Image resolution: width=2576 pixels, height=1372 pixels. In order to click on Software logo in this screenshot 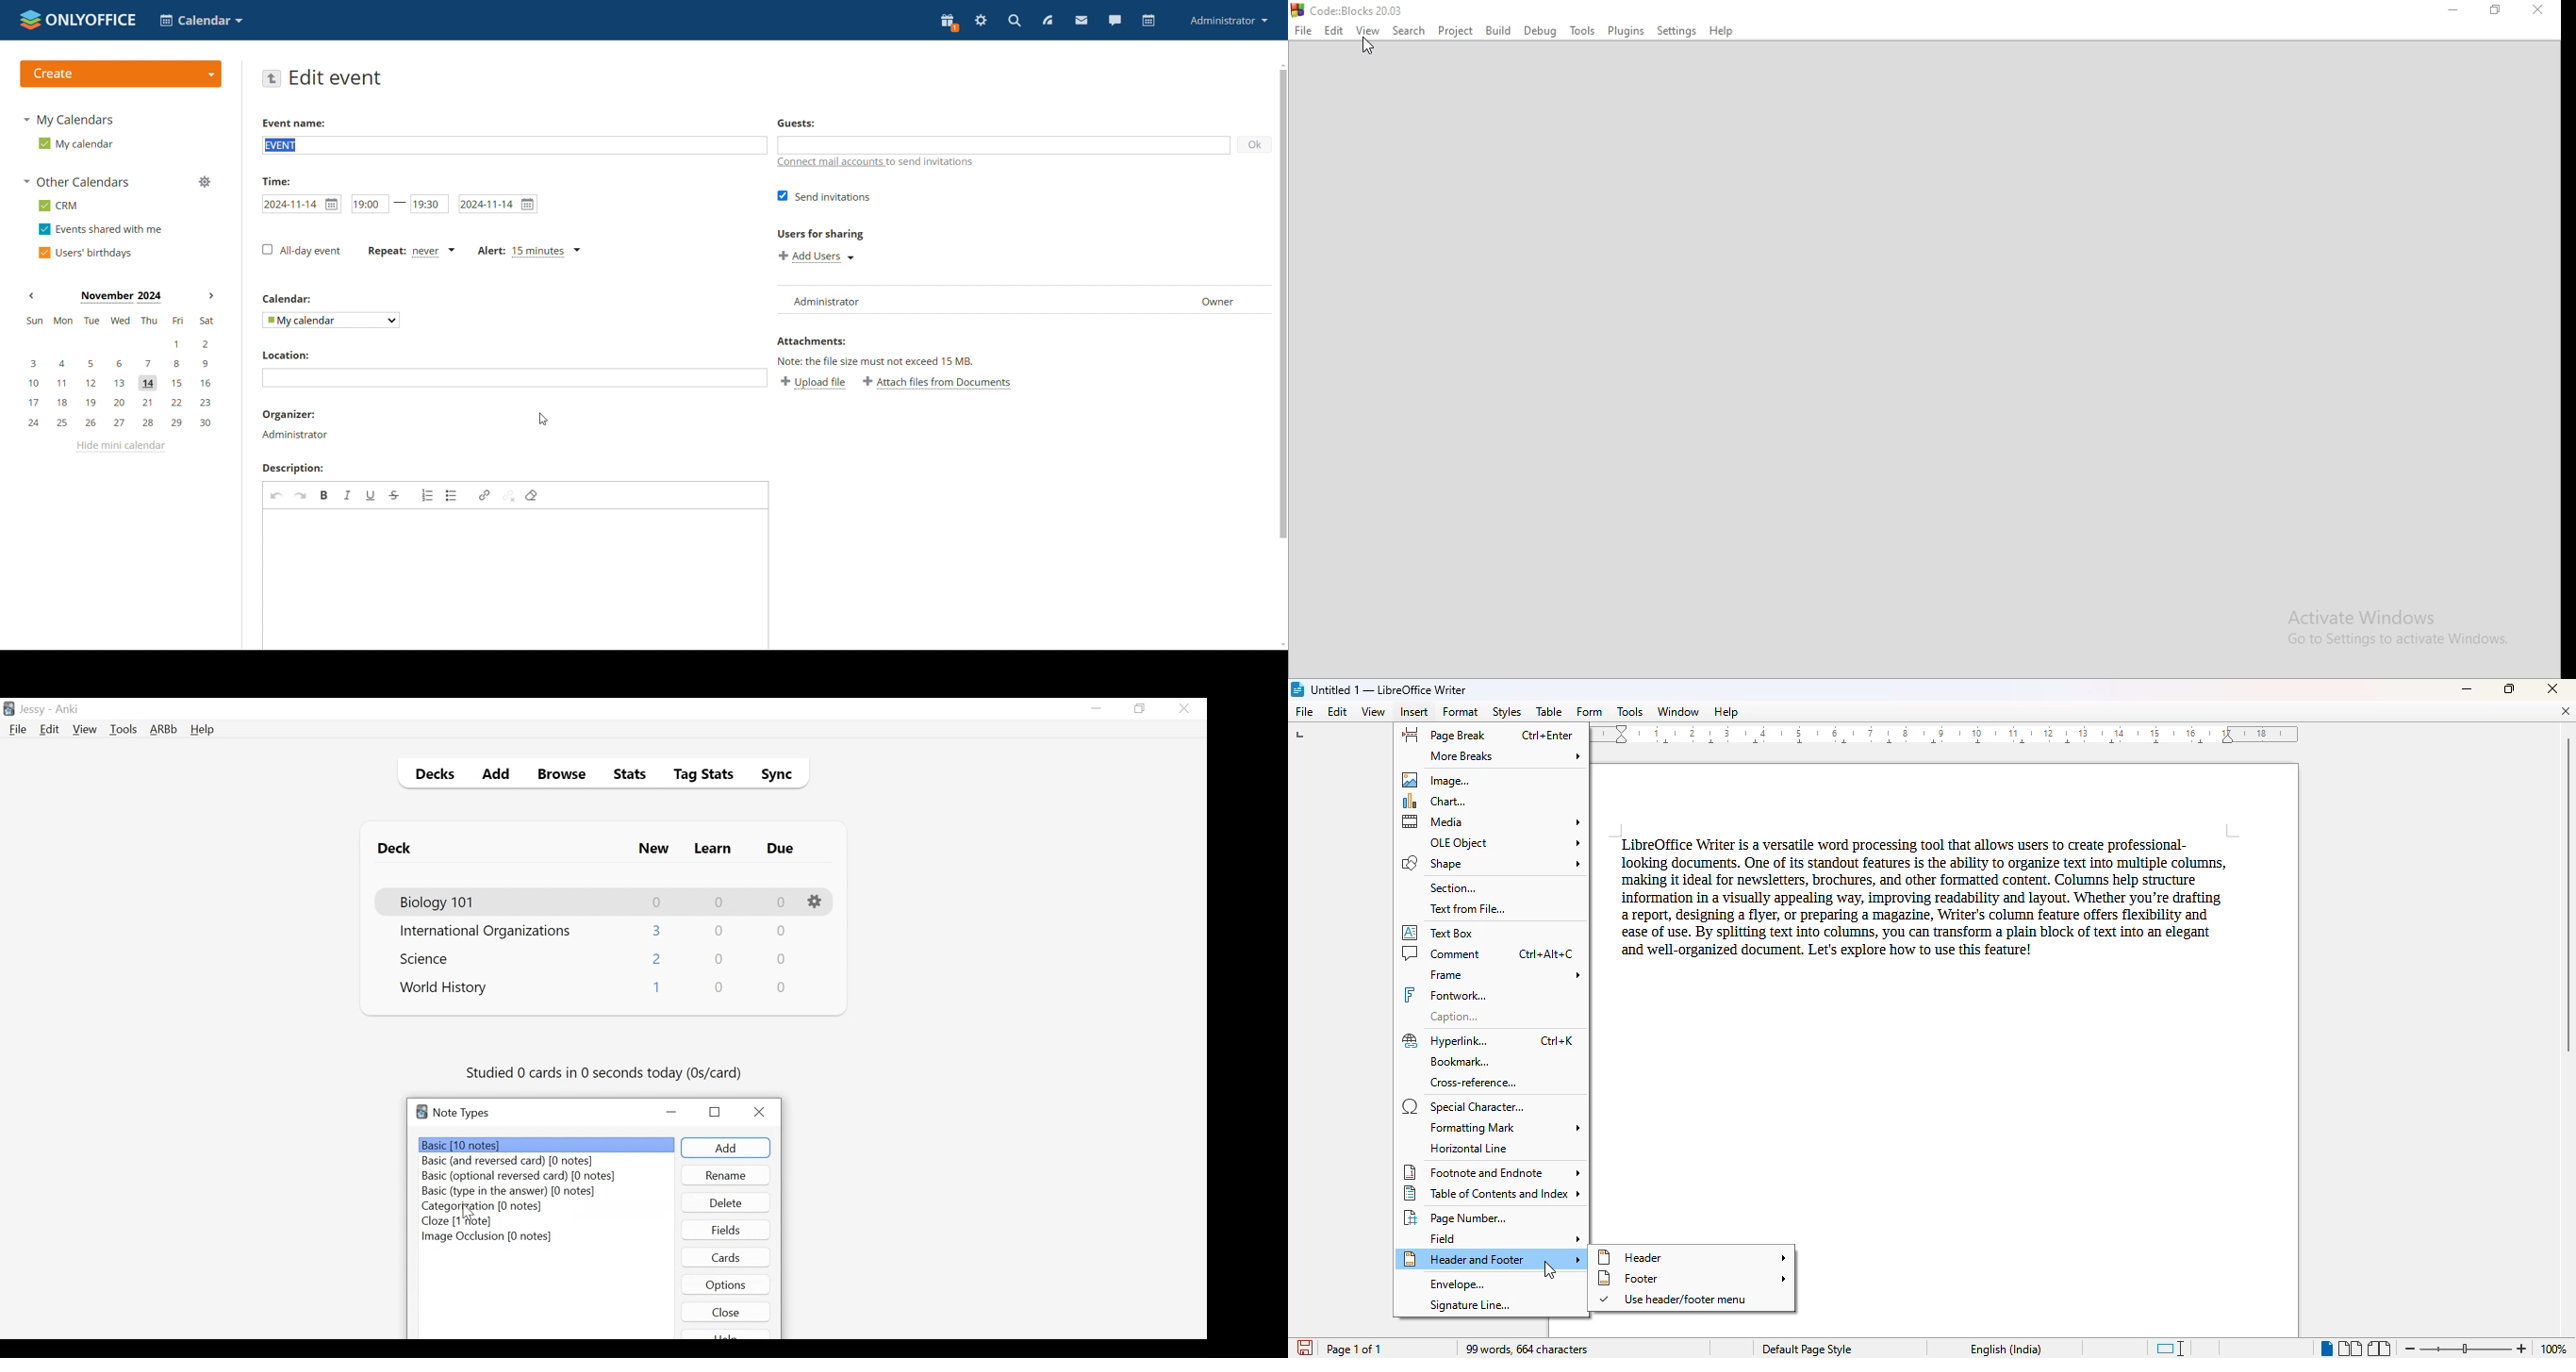, I will do `click(422, 1112)`.